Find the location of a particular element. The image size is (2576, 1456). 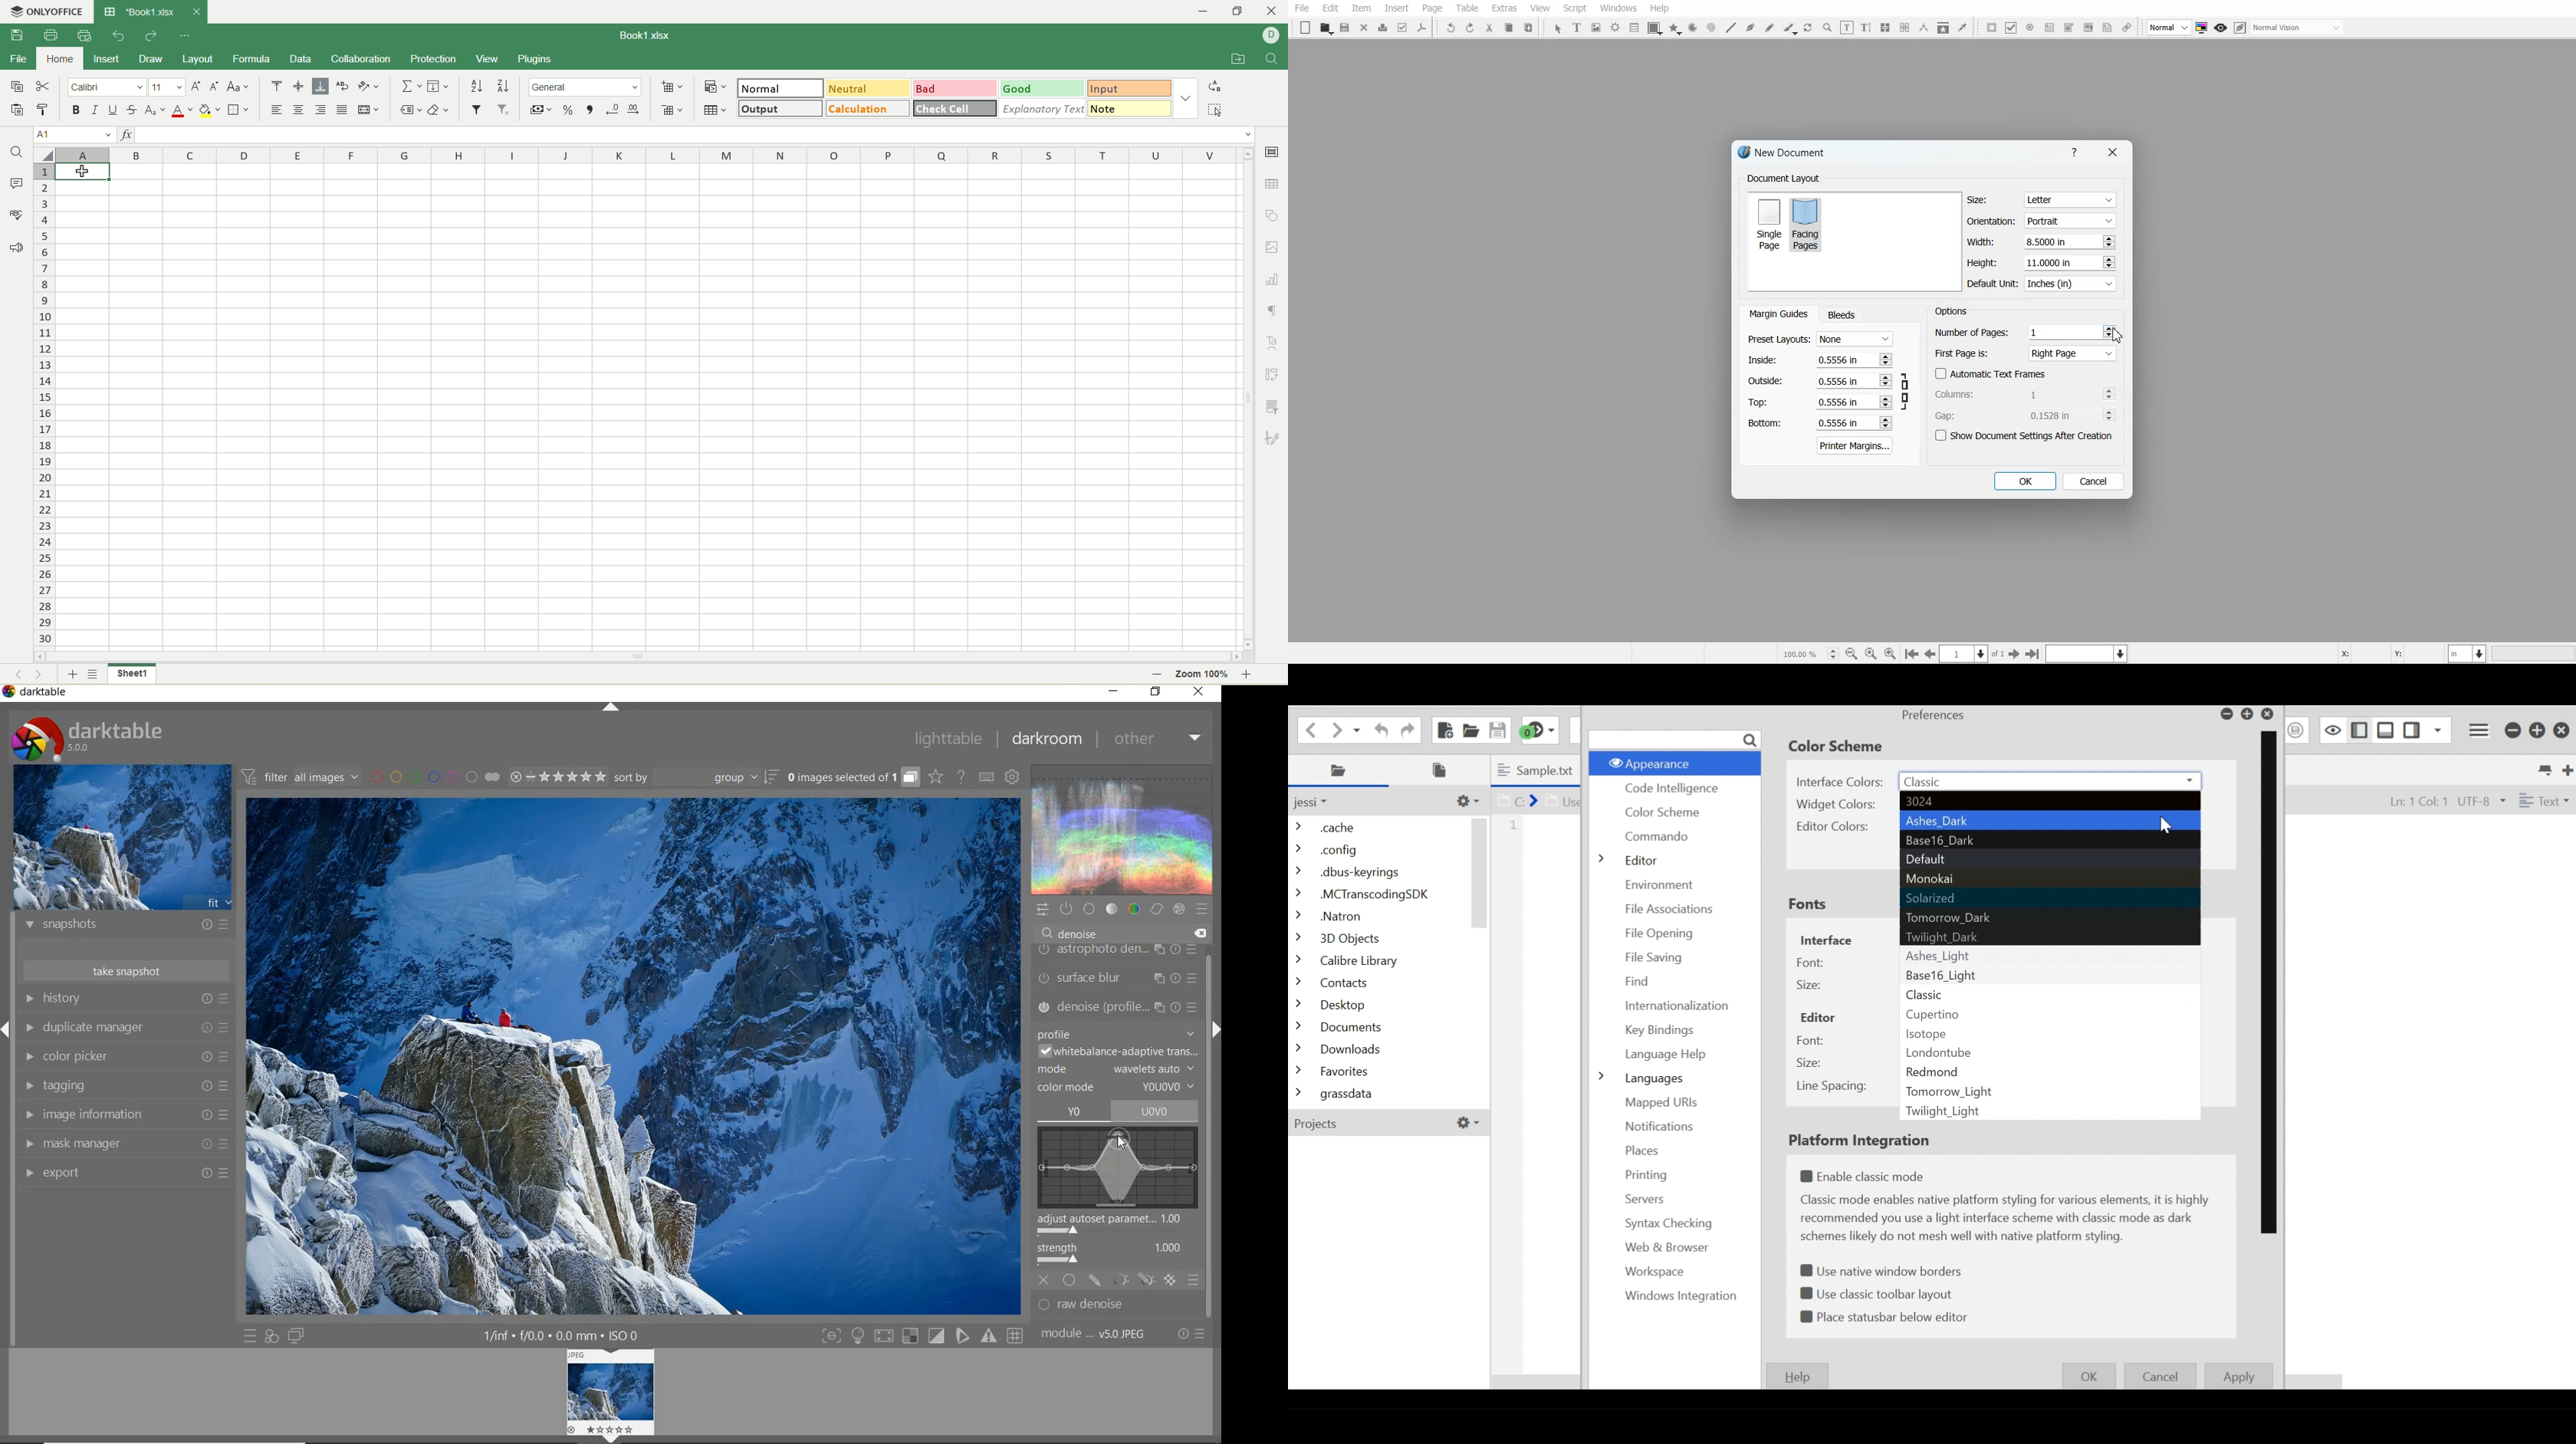

click to change overlays on thumbnails is located at coordinates (935, 778).